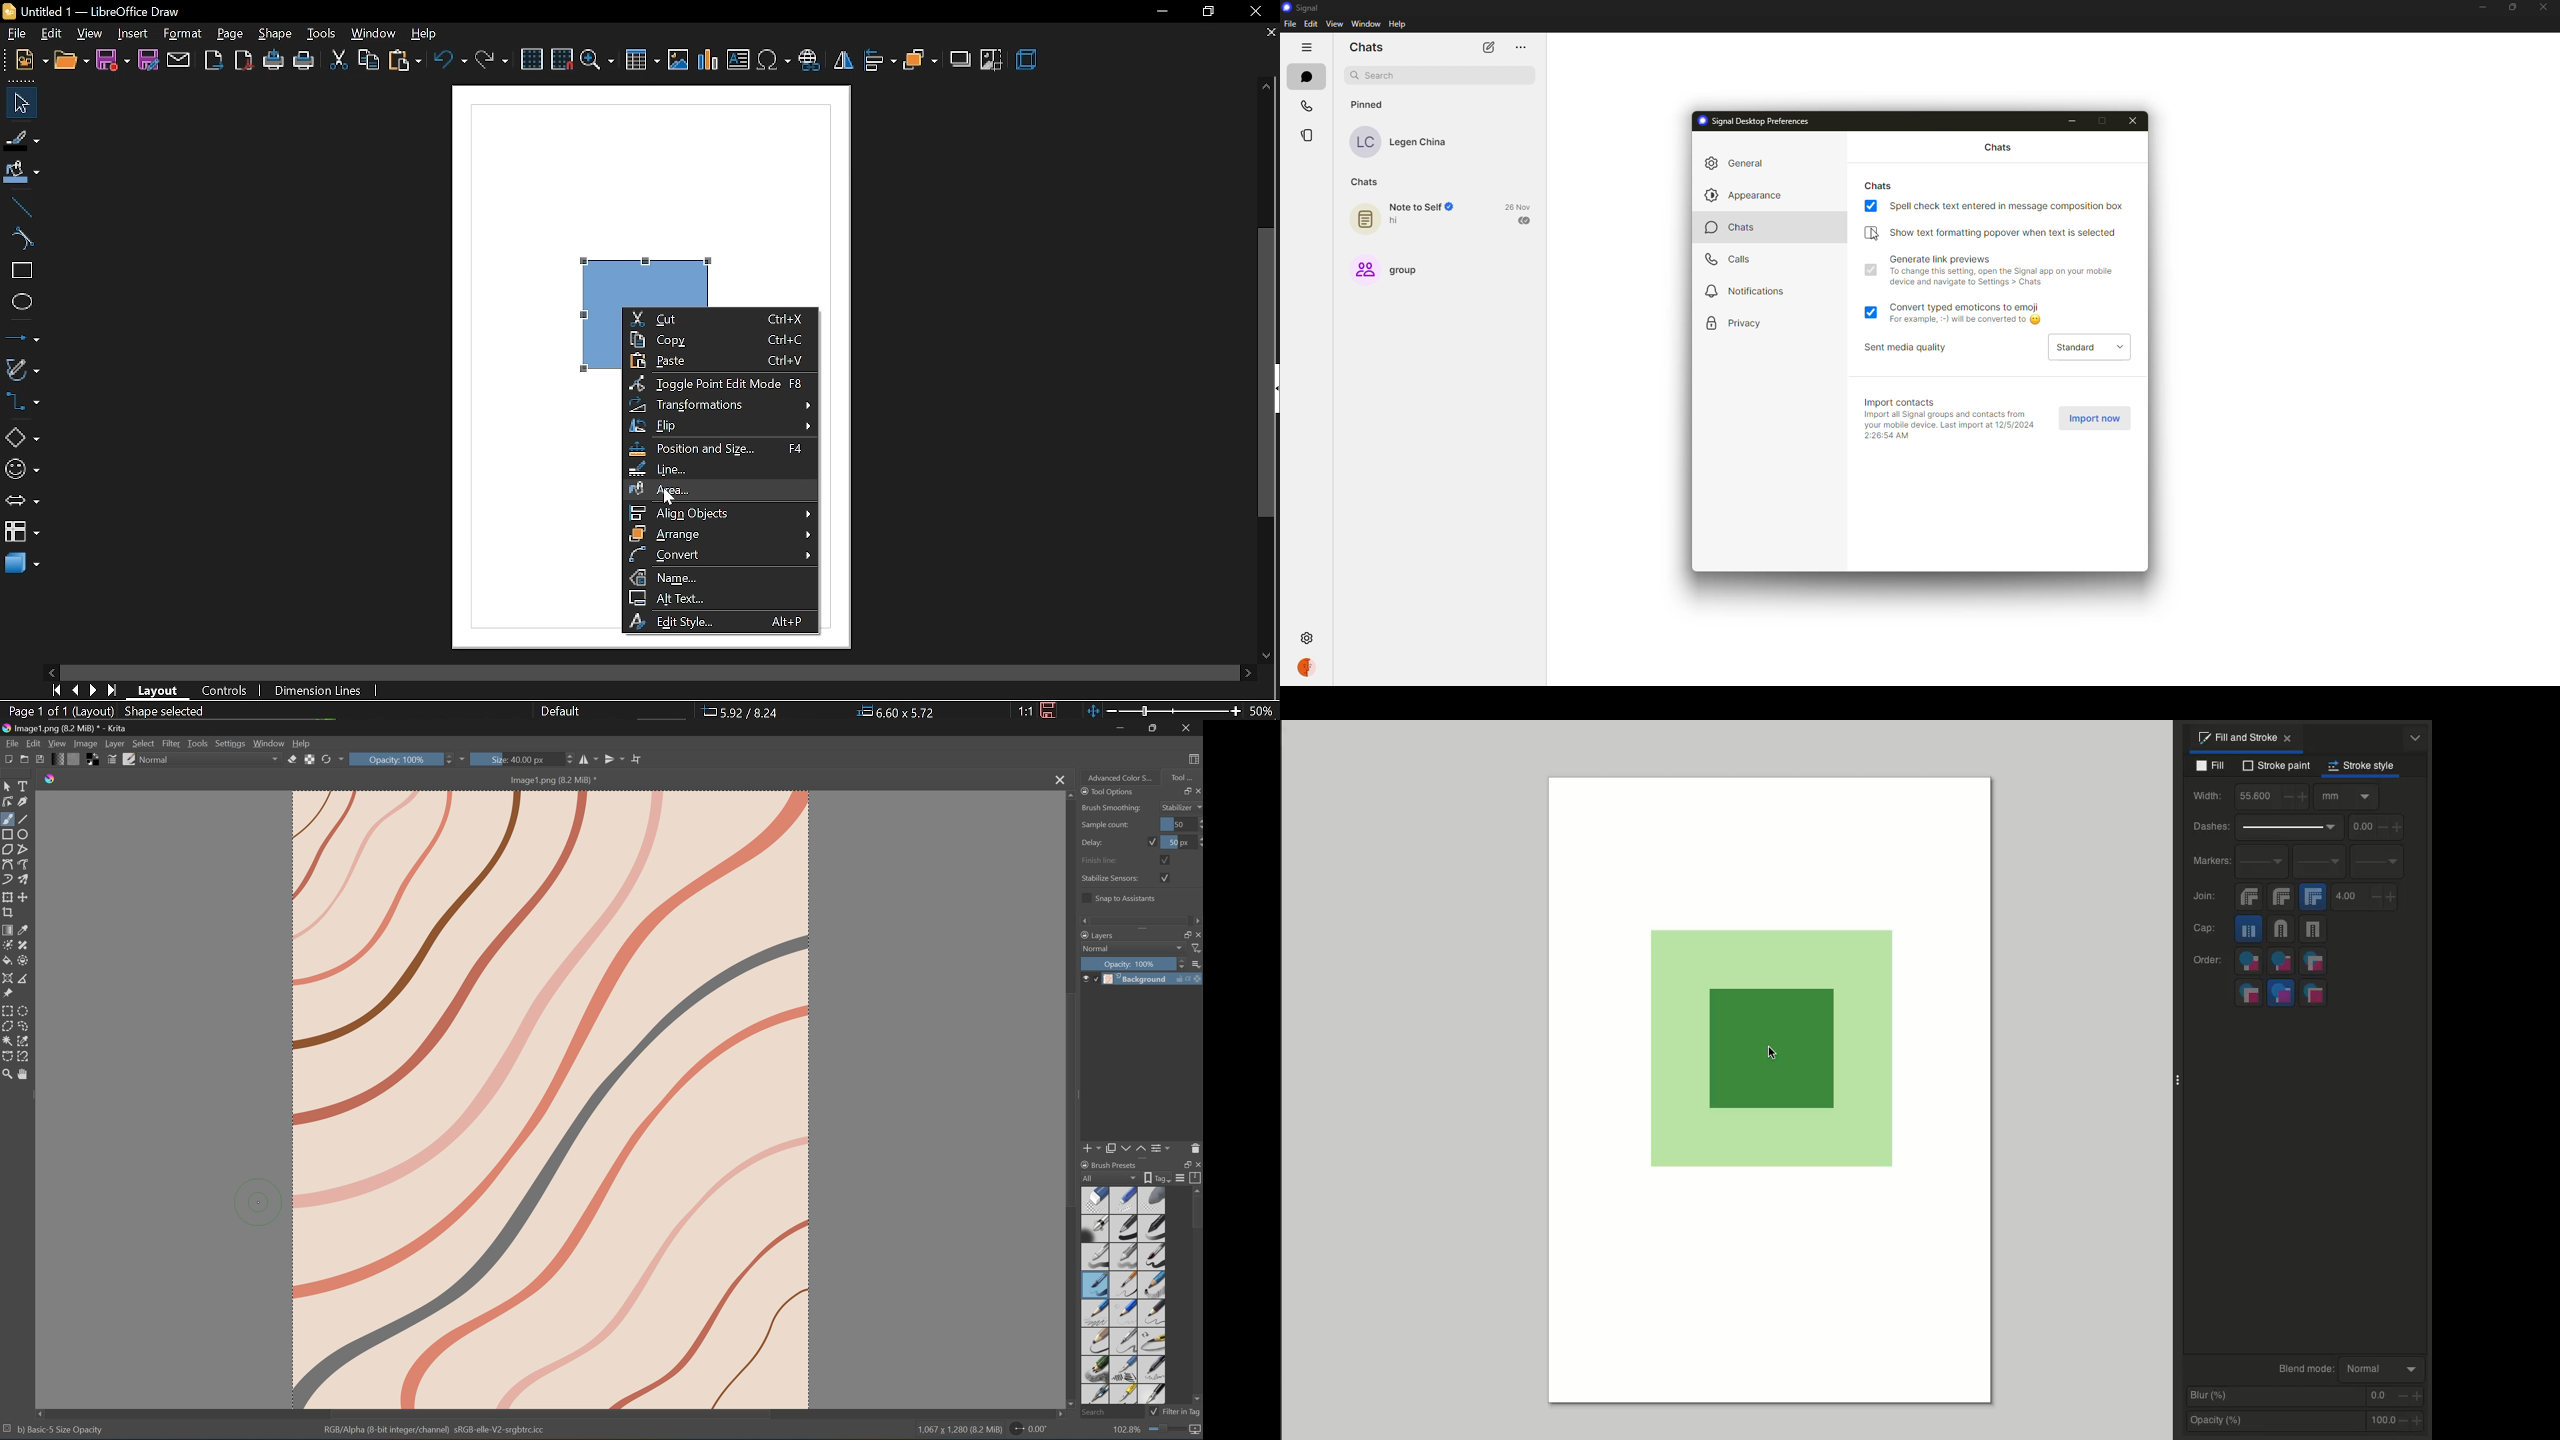 This screenshot has width=2576, height=1456. I want to click on print, so click(305, 62).